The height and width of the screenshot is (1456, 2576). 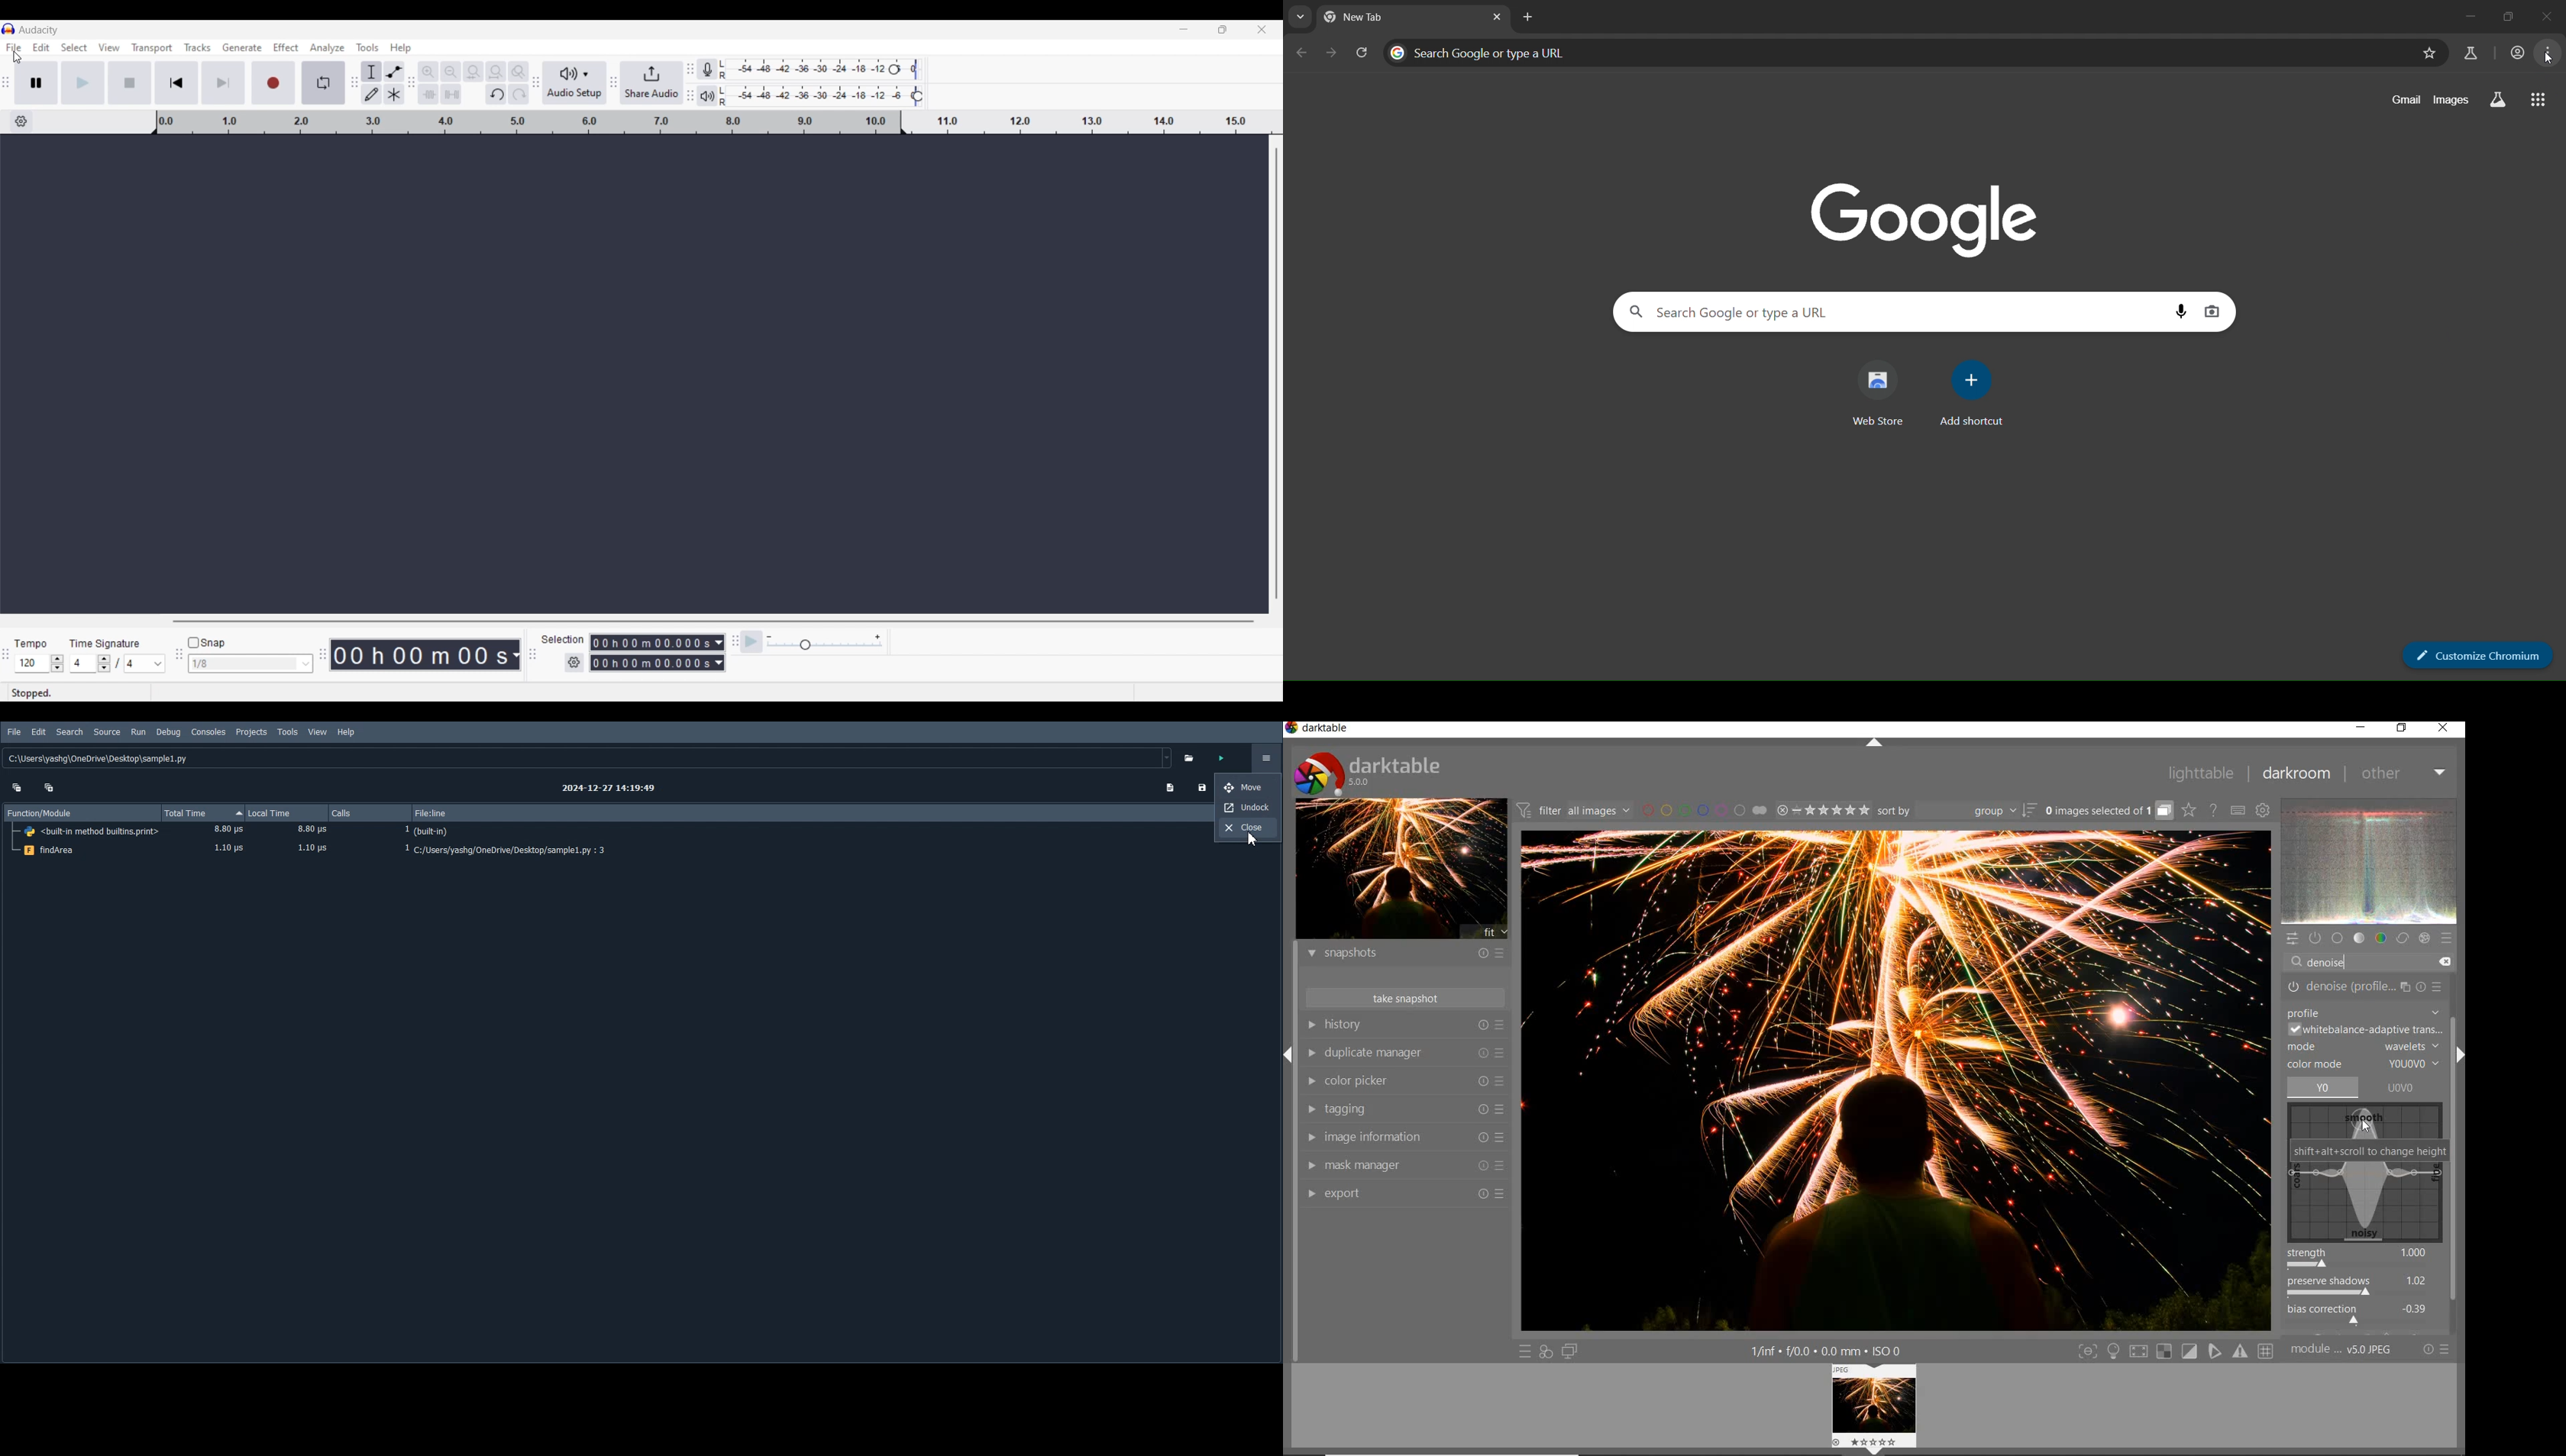 I want to click on View, so click(x=318, y=732).